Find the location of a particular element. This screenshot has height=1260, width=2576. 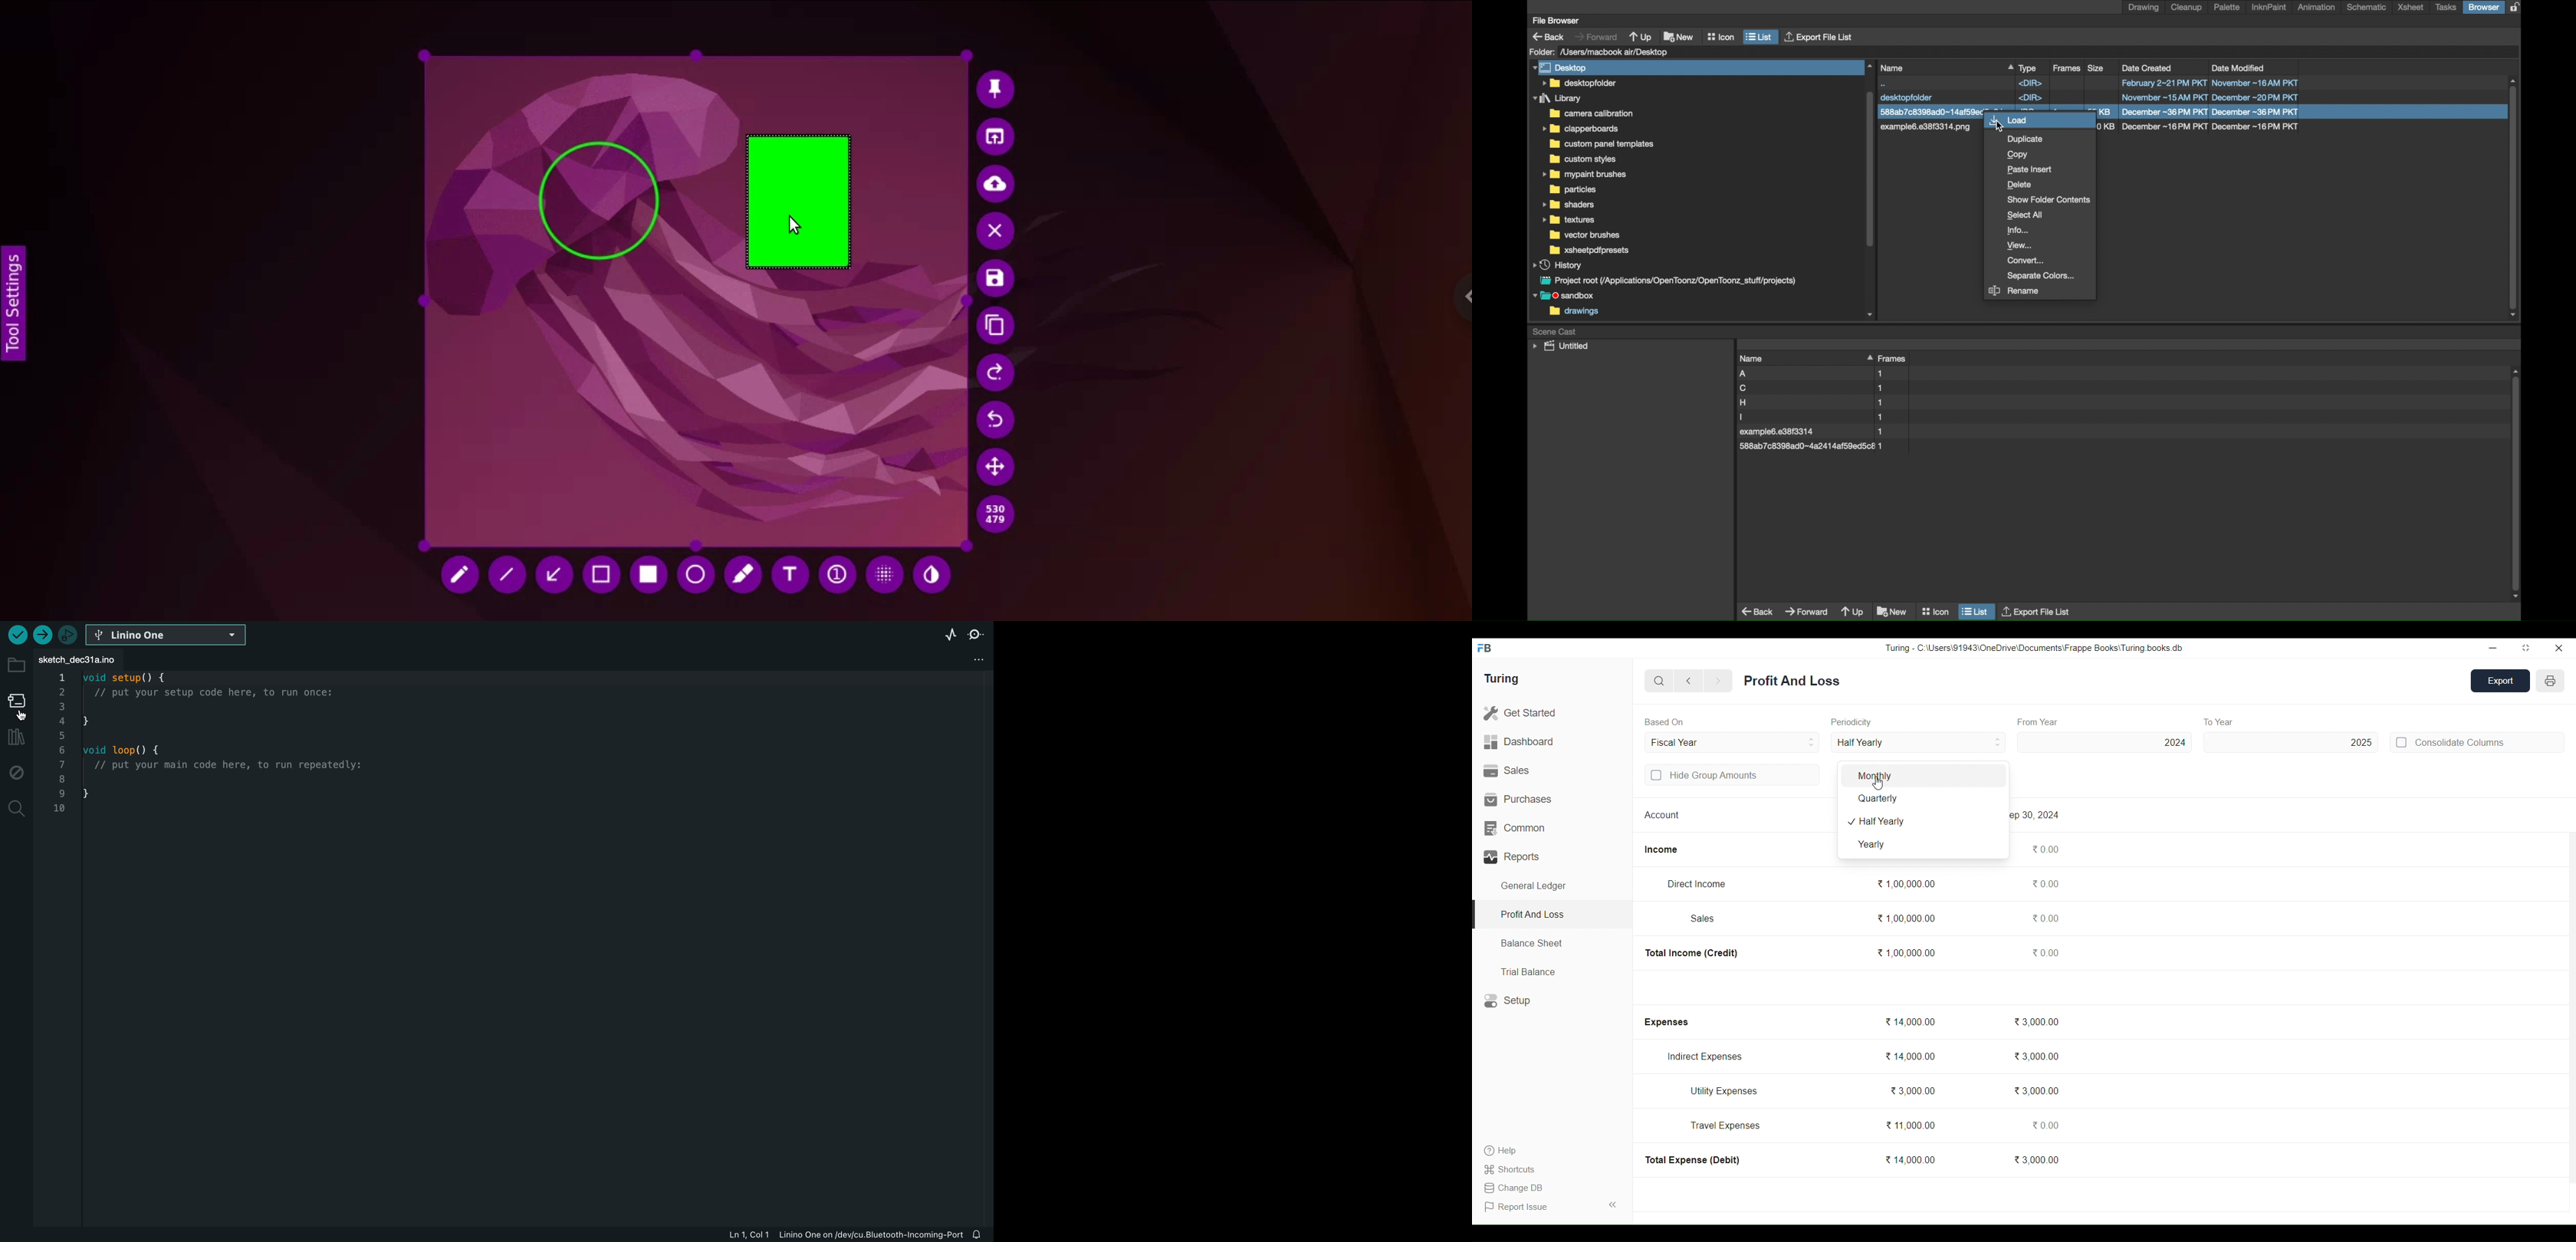

Change dimension is located at coordinates (2526, 648).